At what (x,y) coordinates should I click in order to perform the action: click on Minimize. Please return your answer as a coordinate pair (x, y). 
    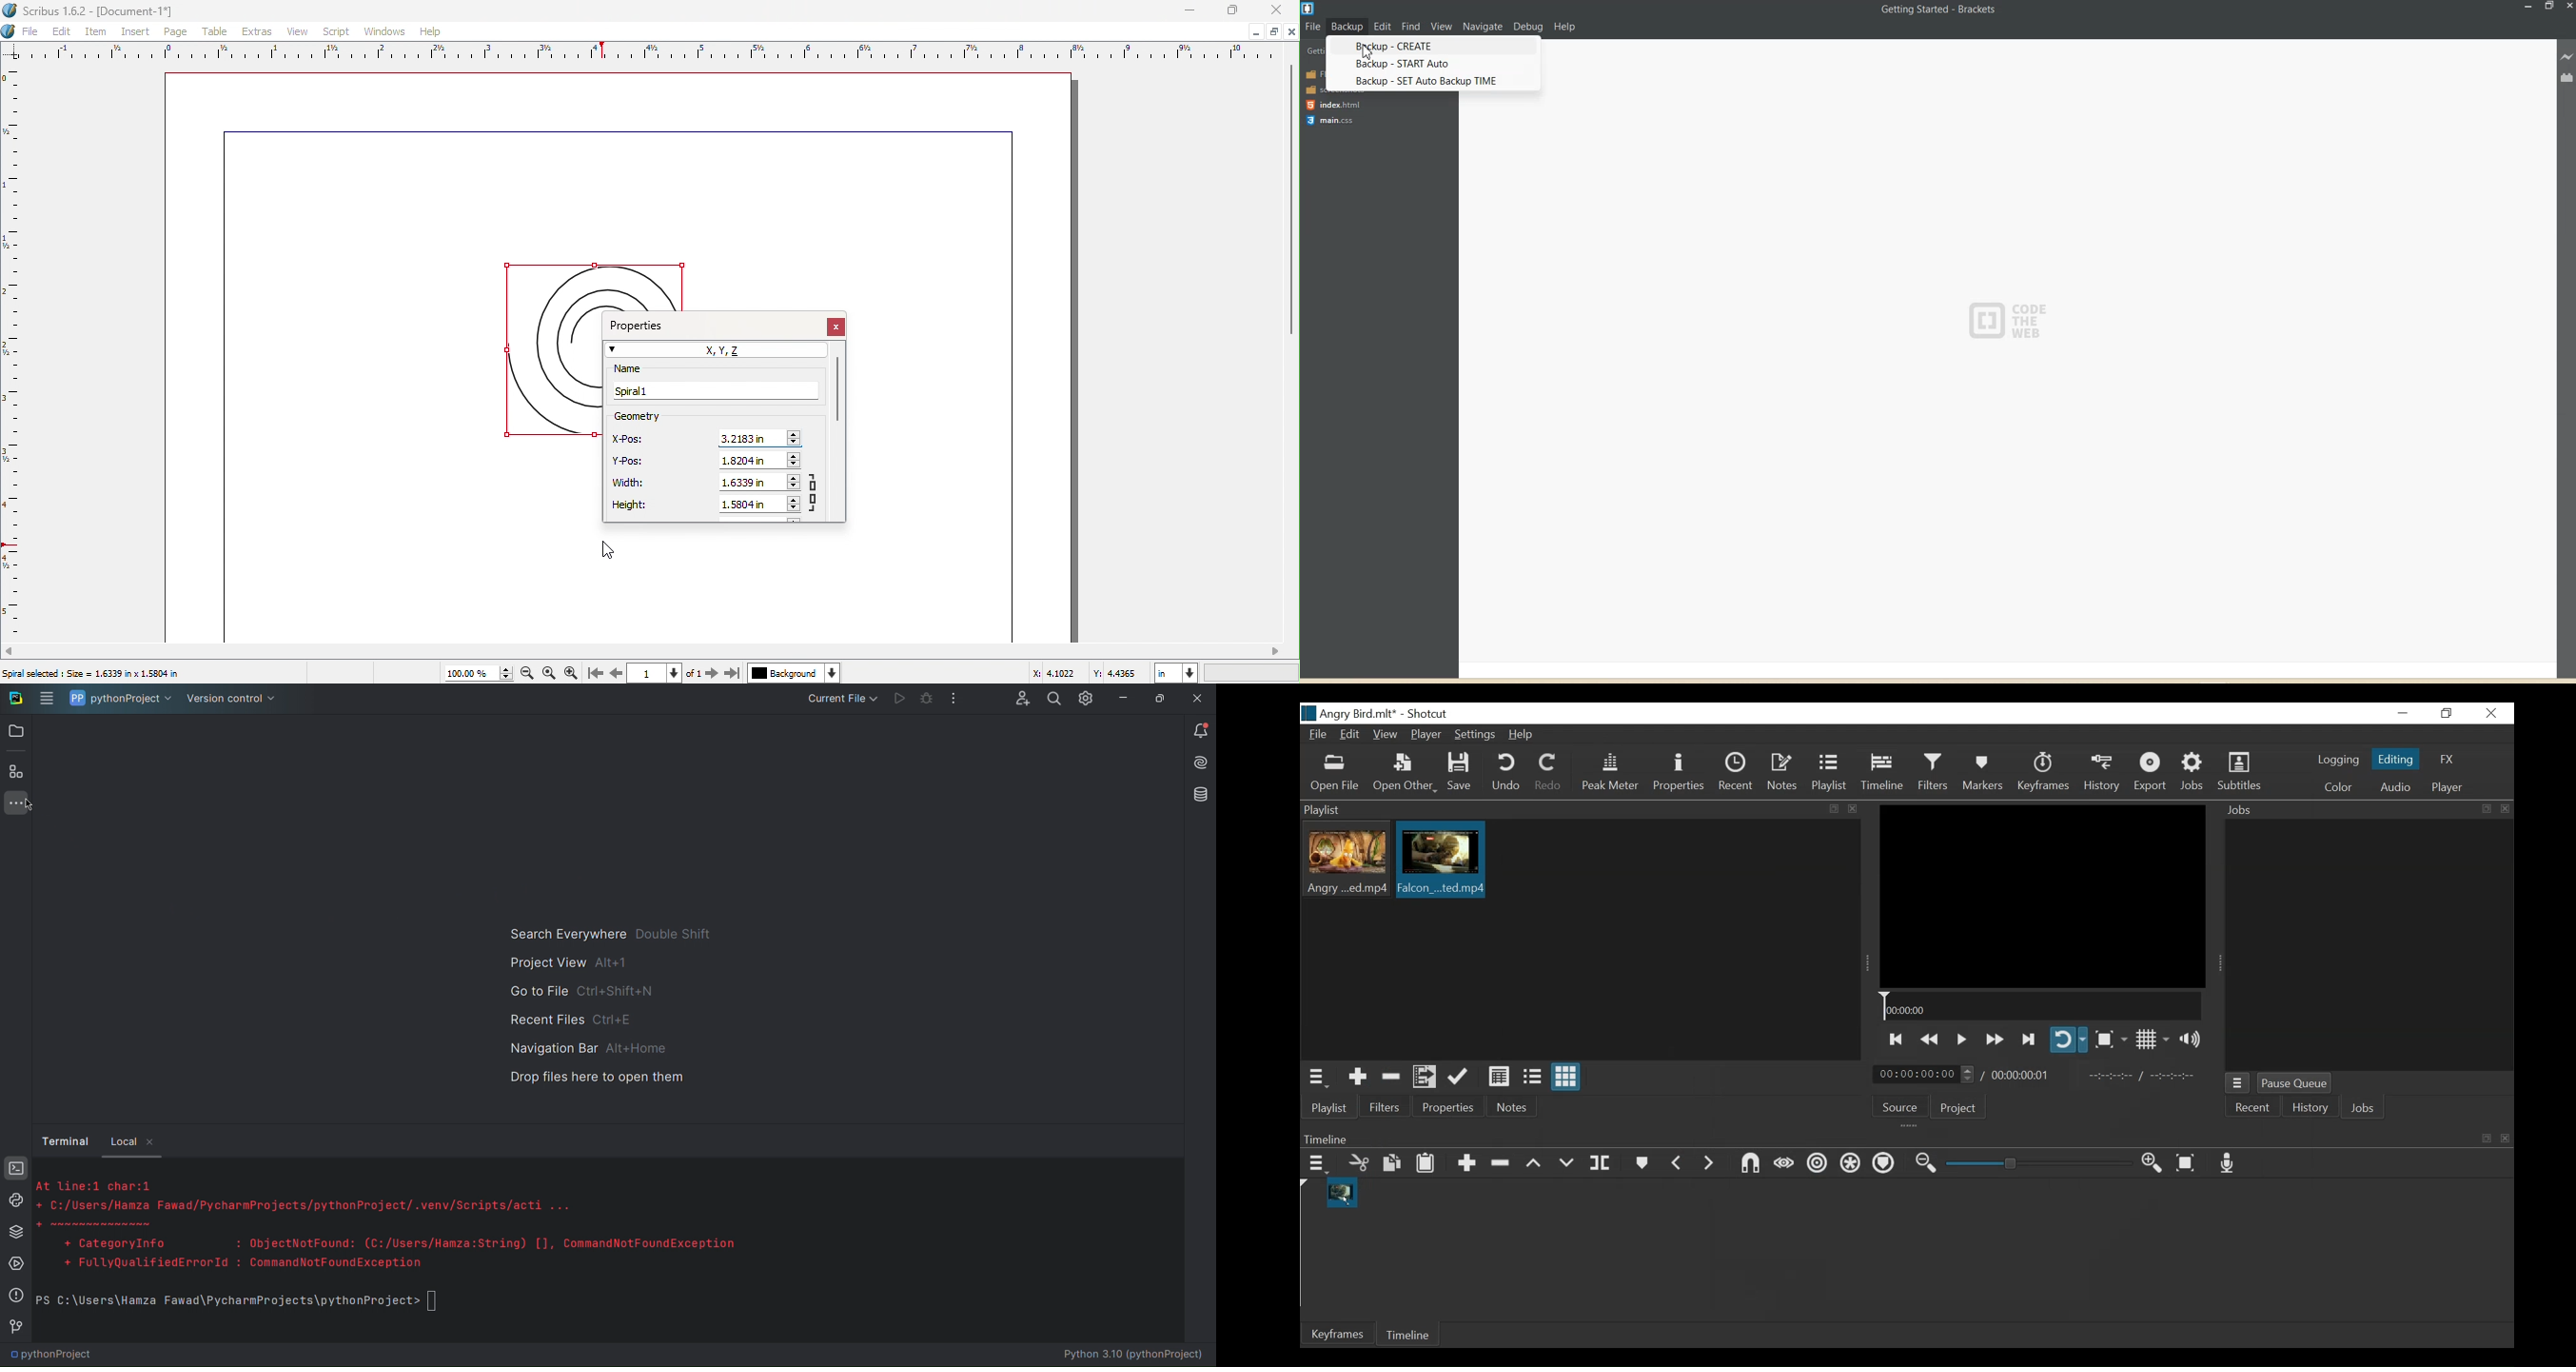
    Looking at the image, I should click on (2529, 7).